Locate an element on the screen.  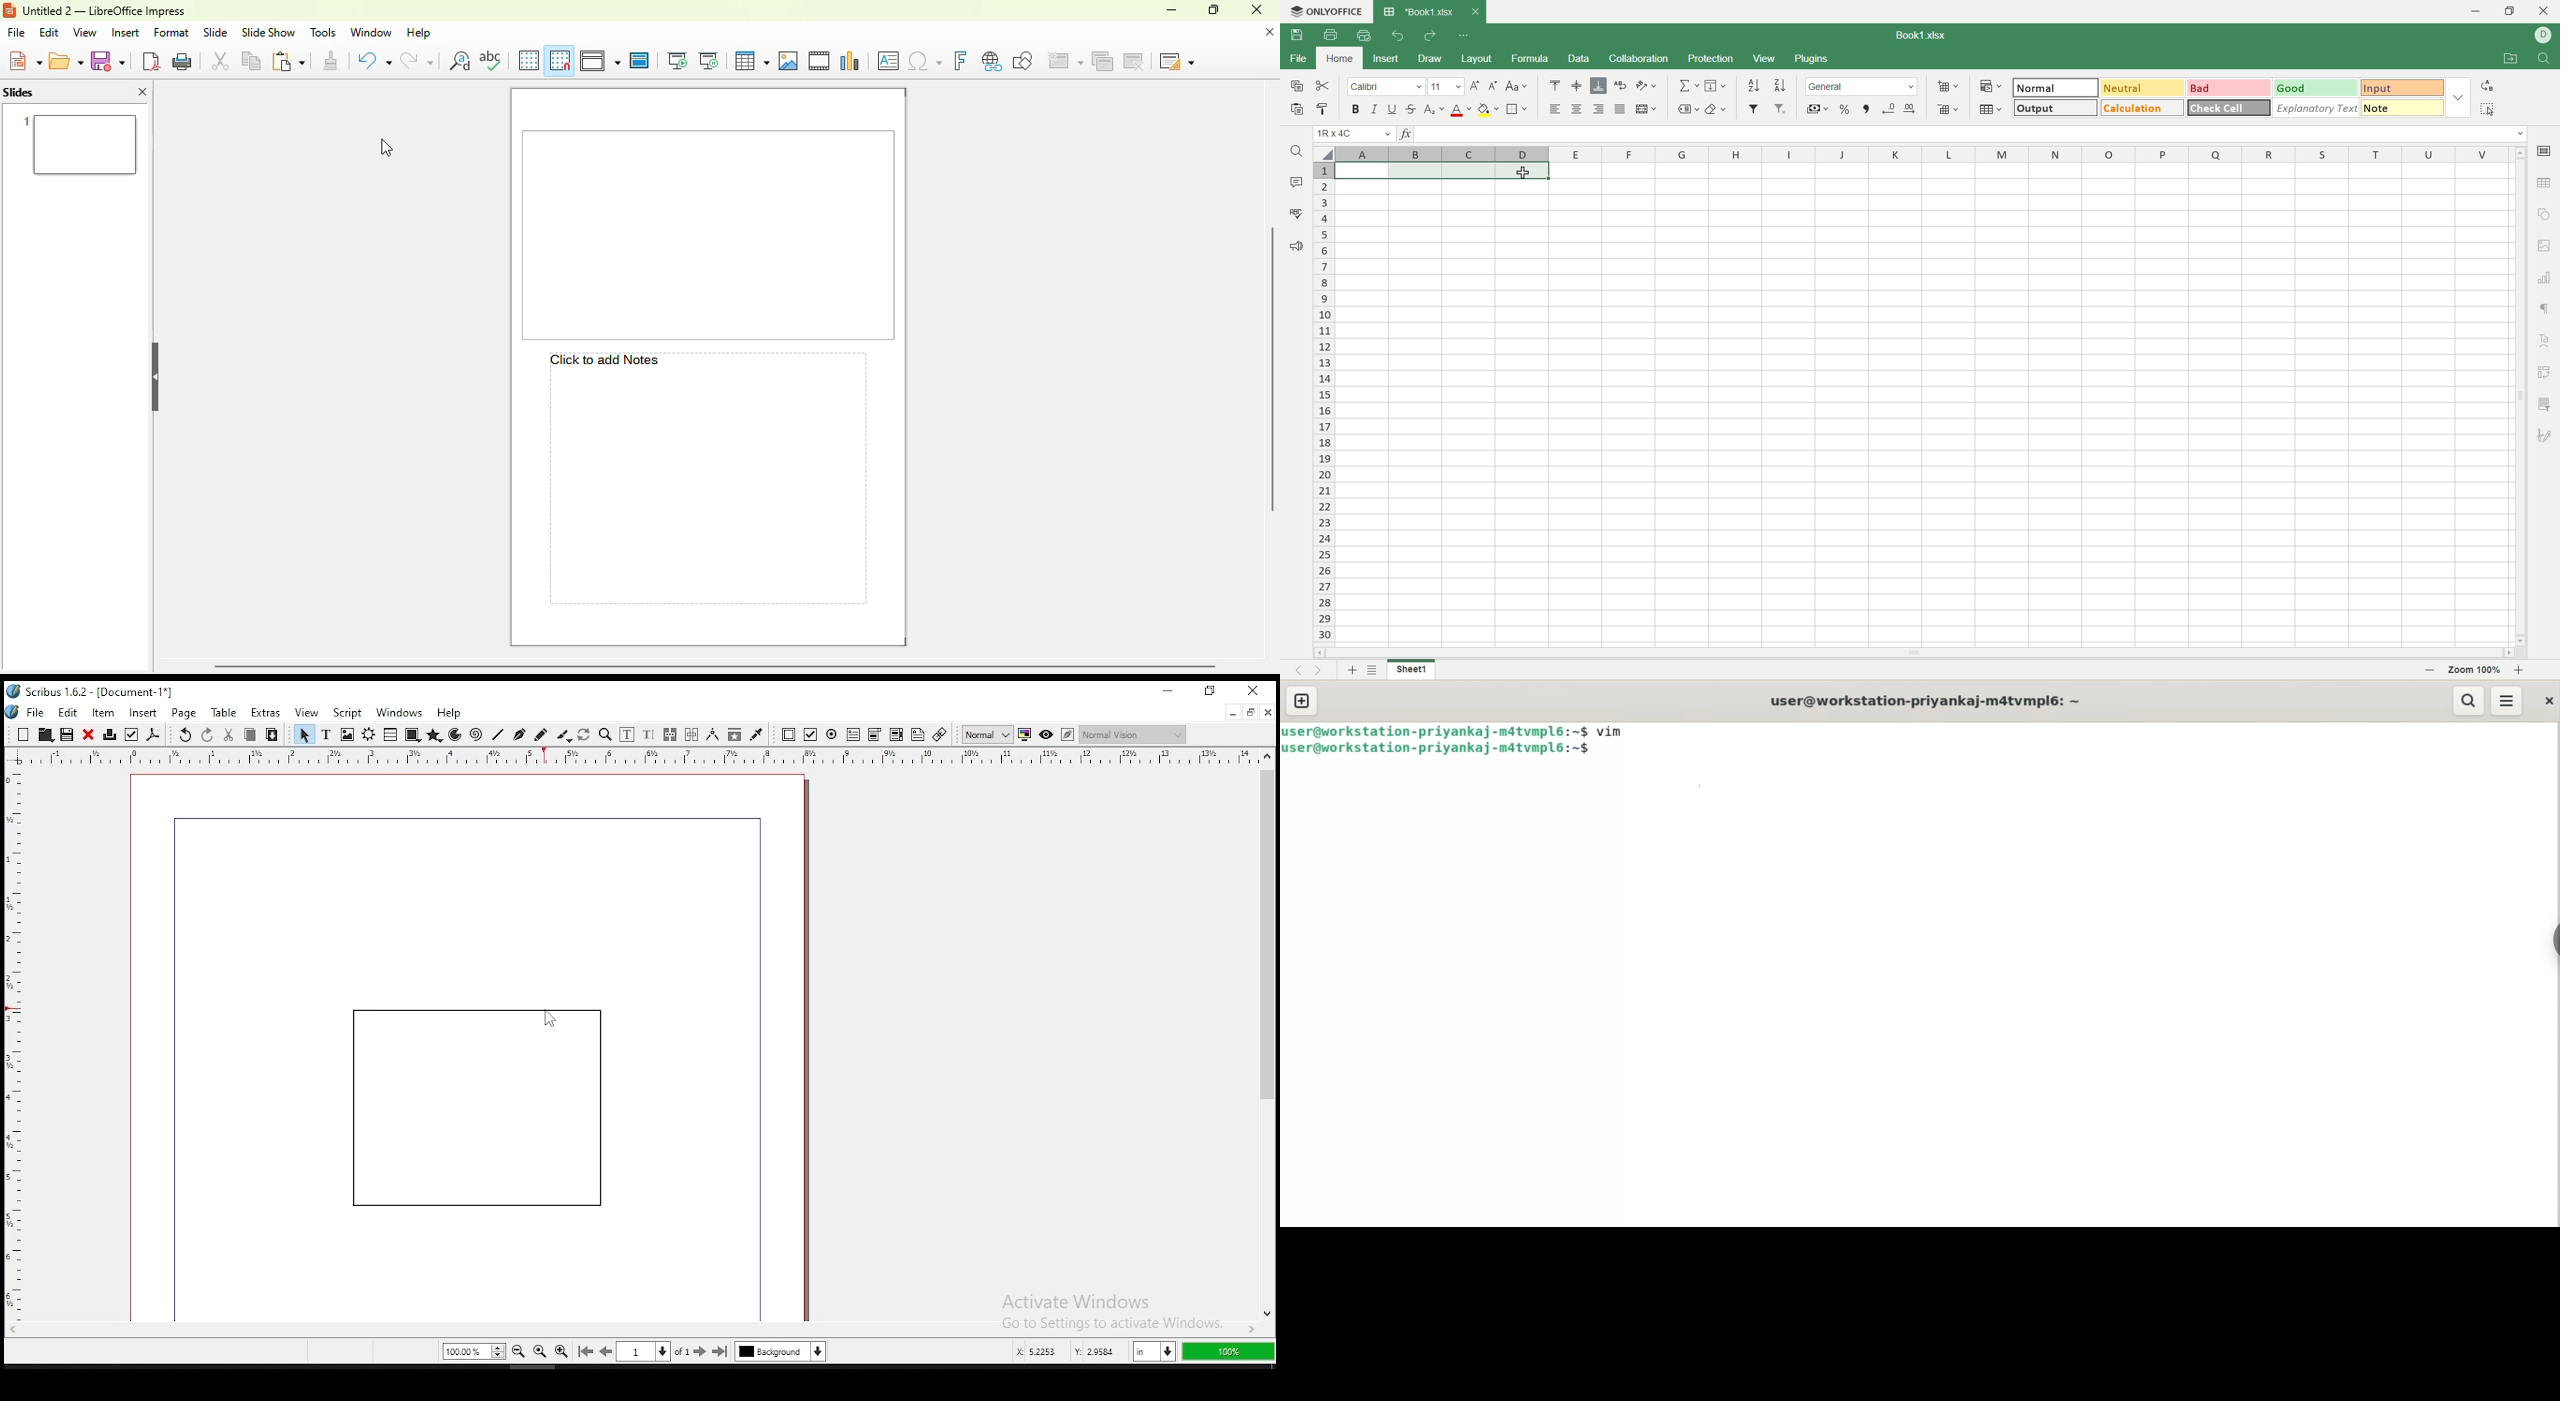
italic is located at coordinates (1375, 109).